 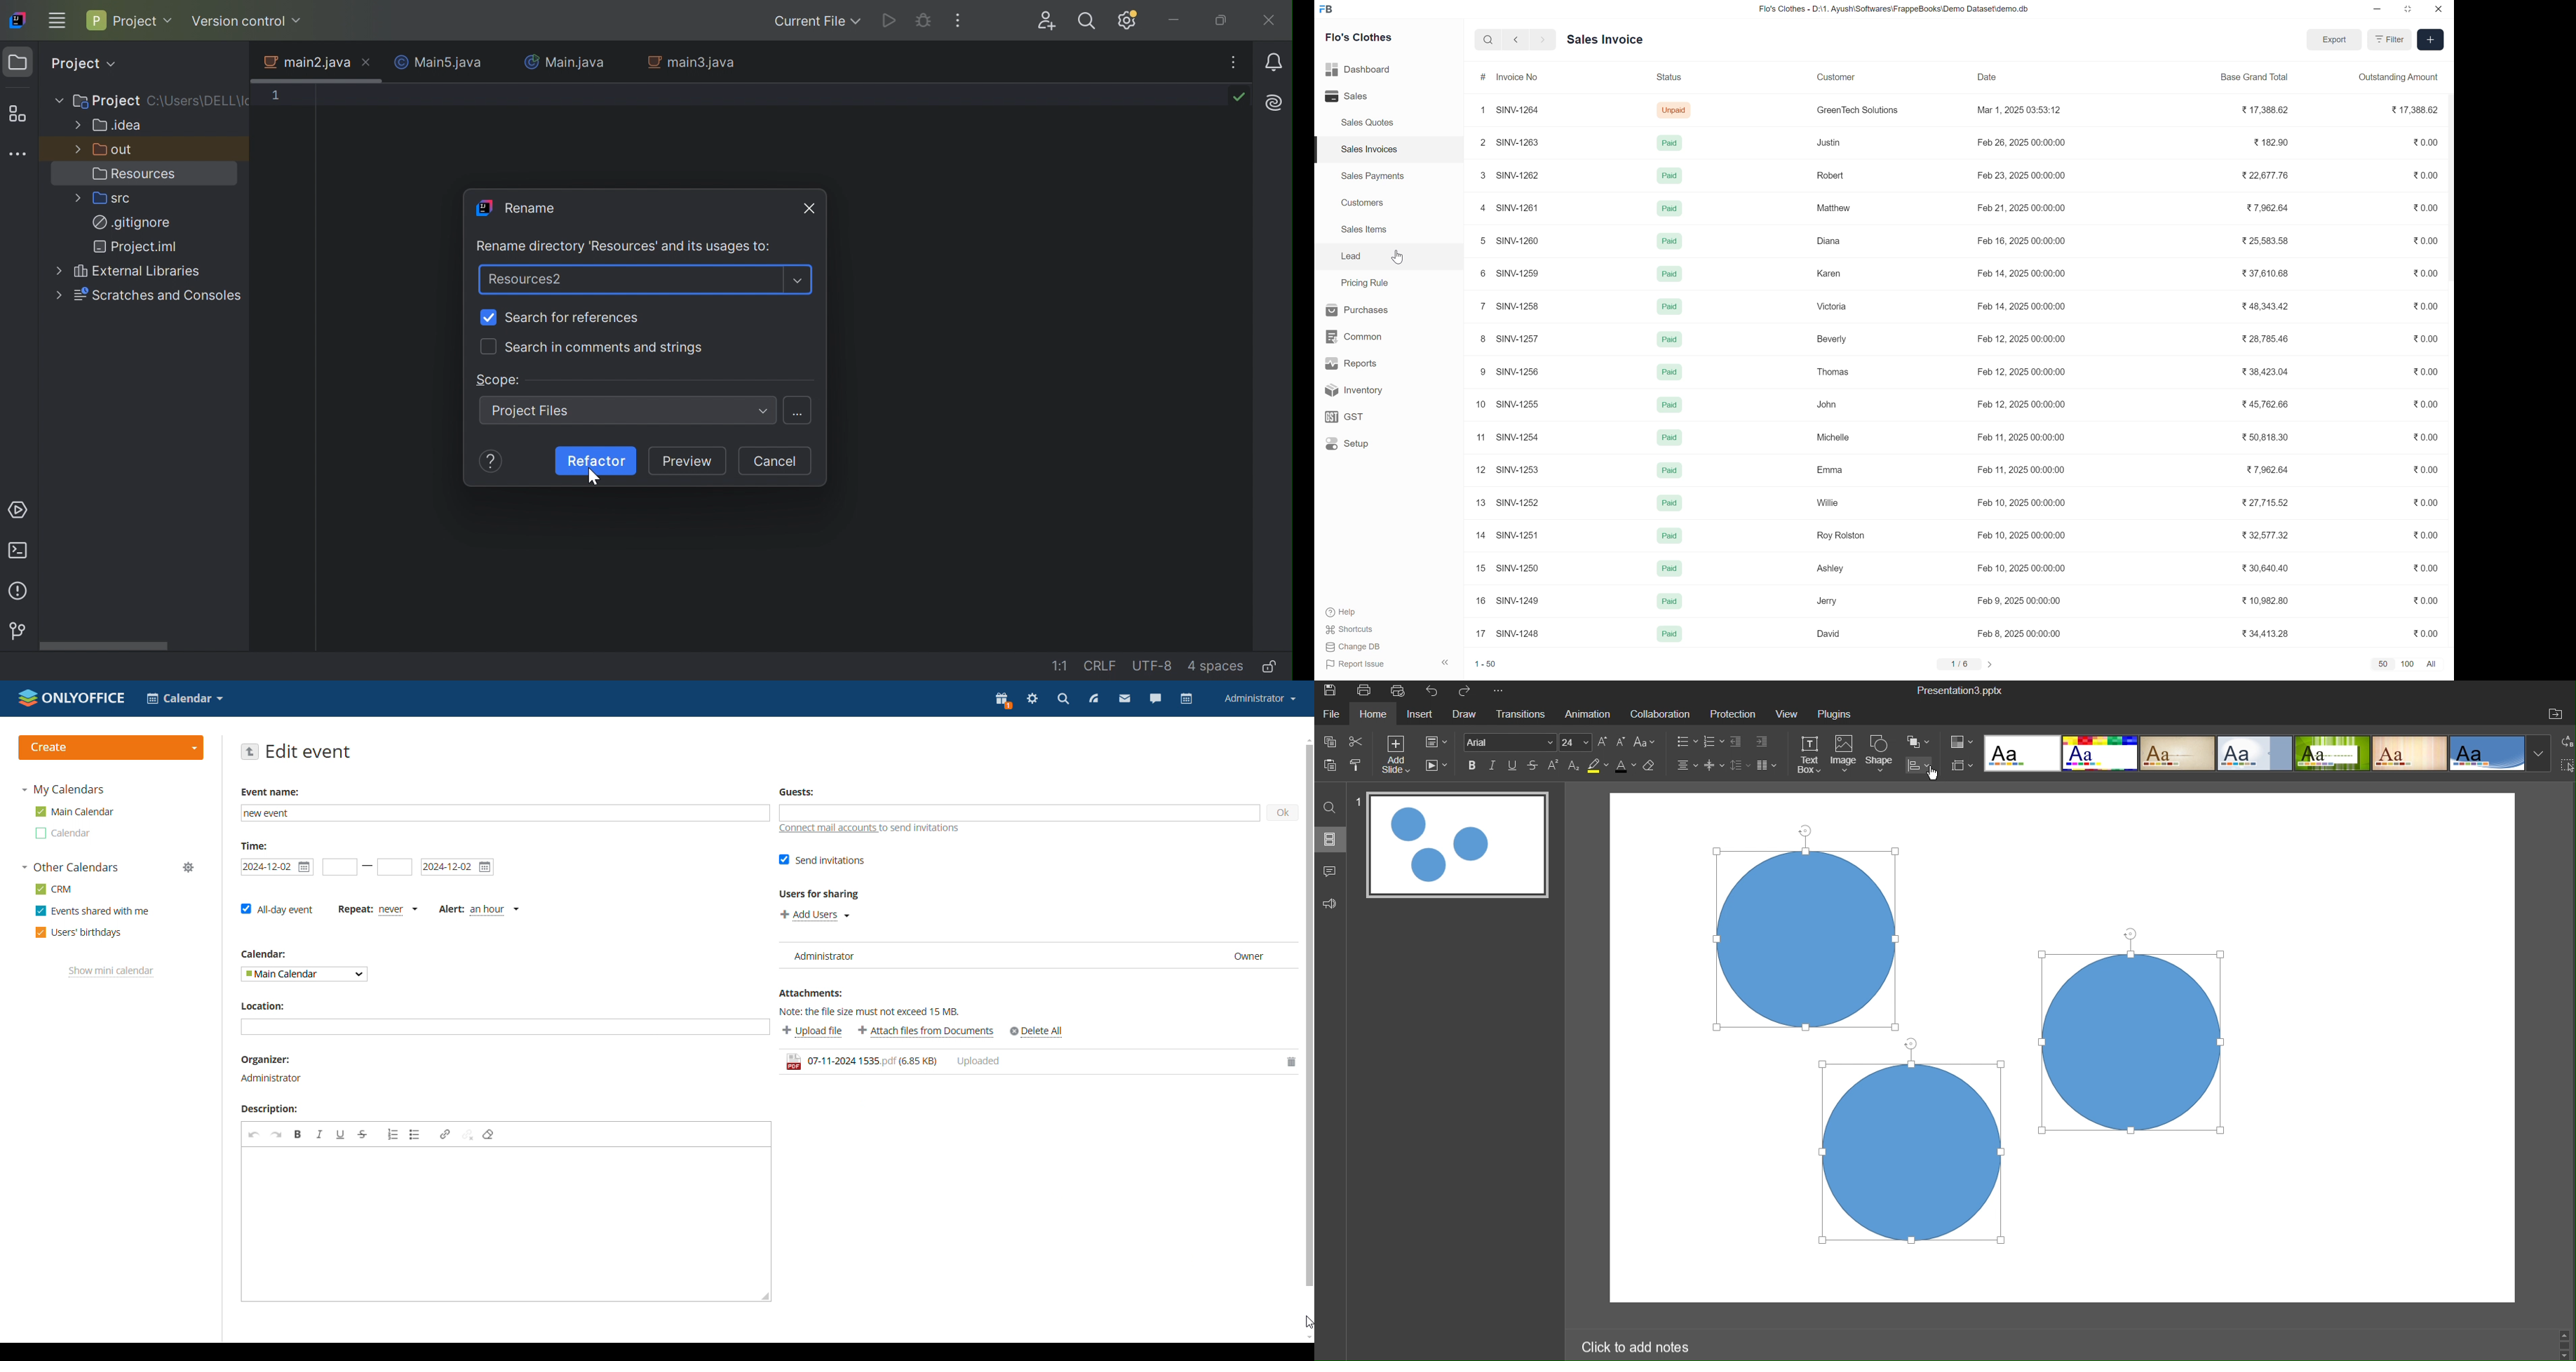 What do you see at coordinates (1306, 1340) in the screenshot?
I see `scroll down` at bounding box center [1306, 1340].